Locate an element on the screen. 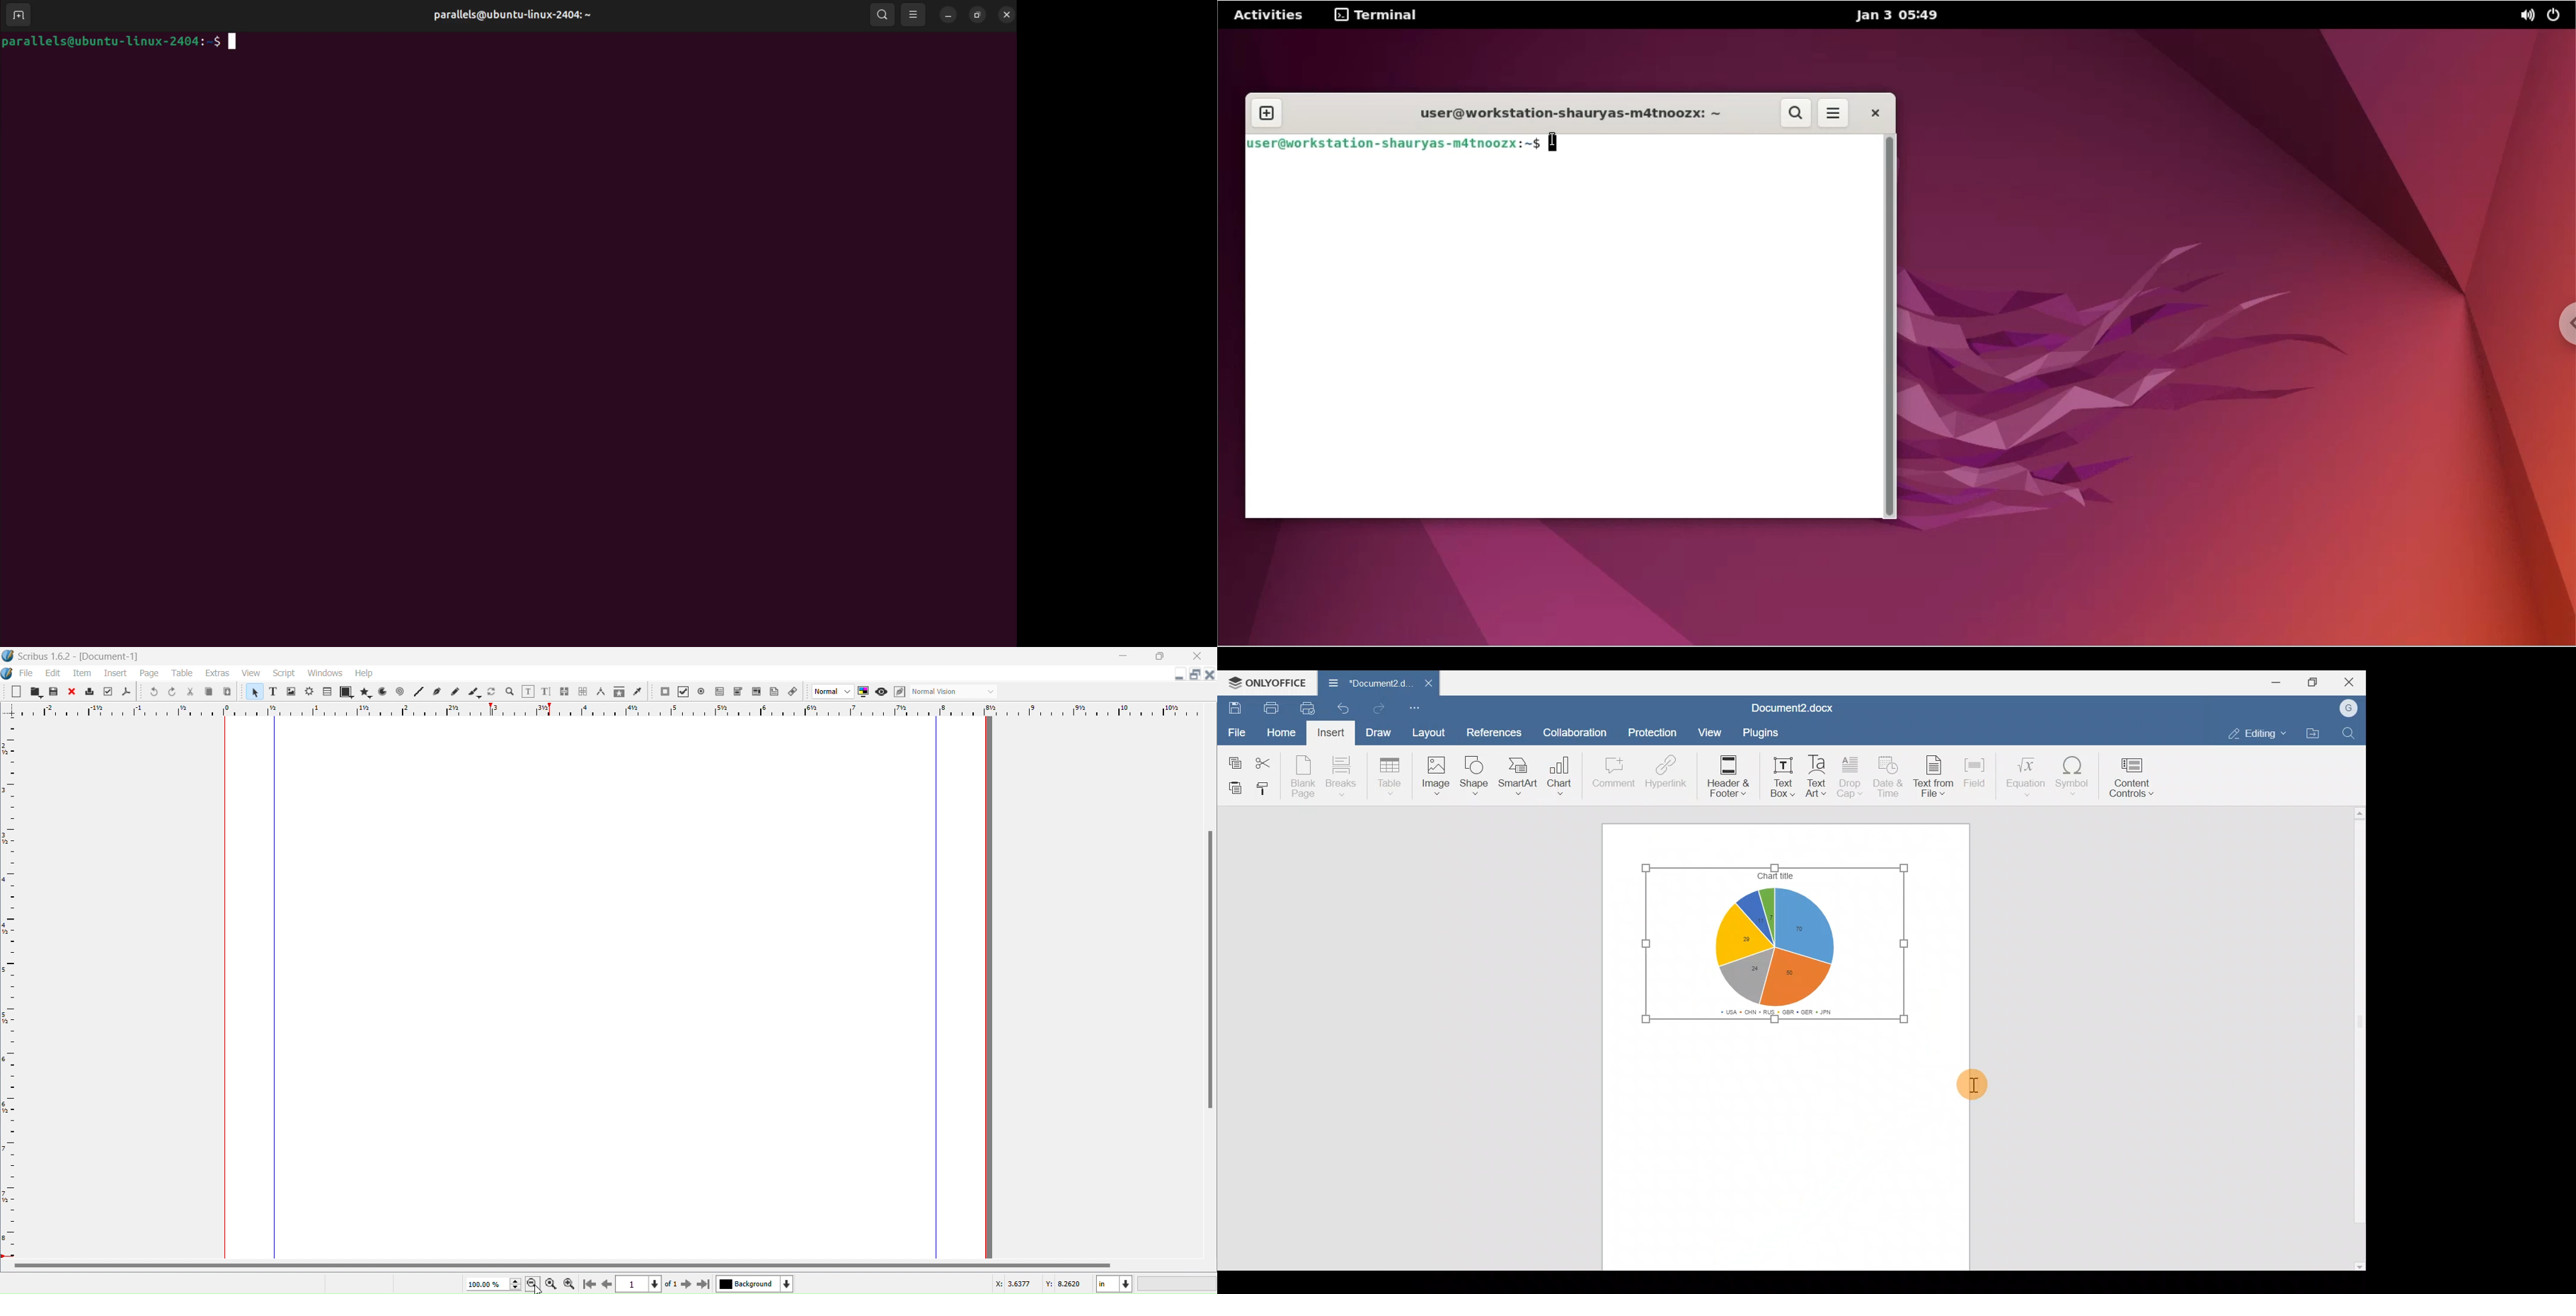  Select the current page is located at coordinates (647, 1284).